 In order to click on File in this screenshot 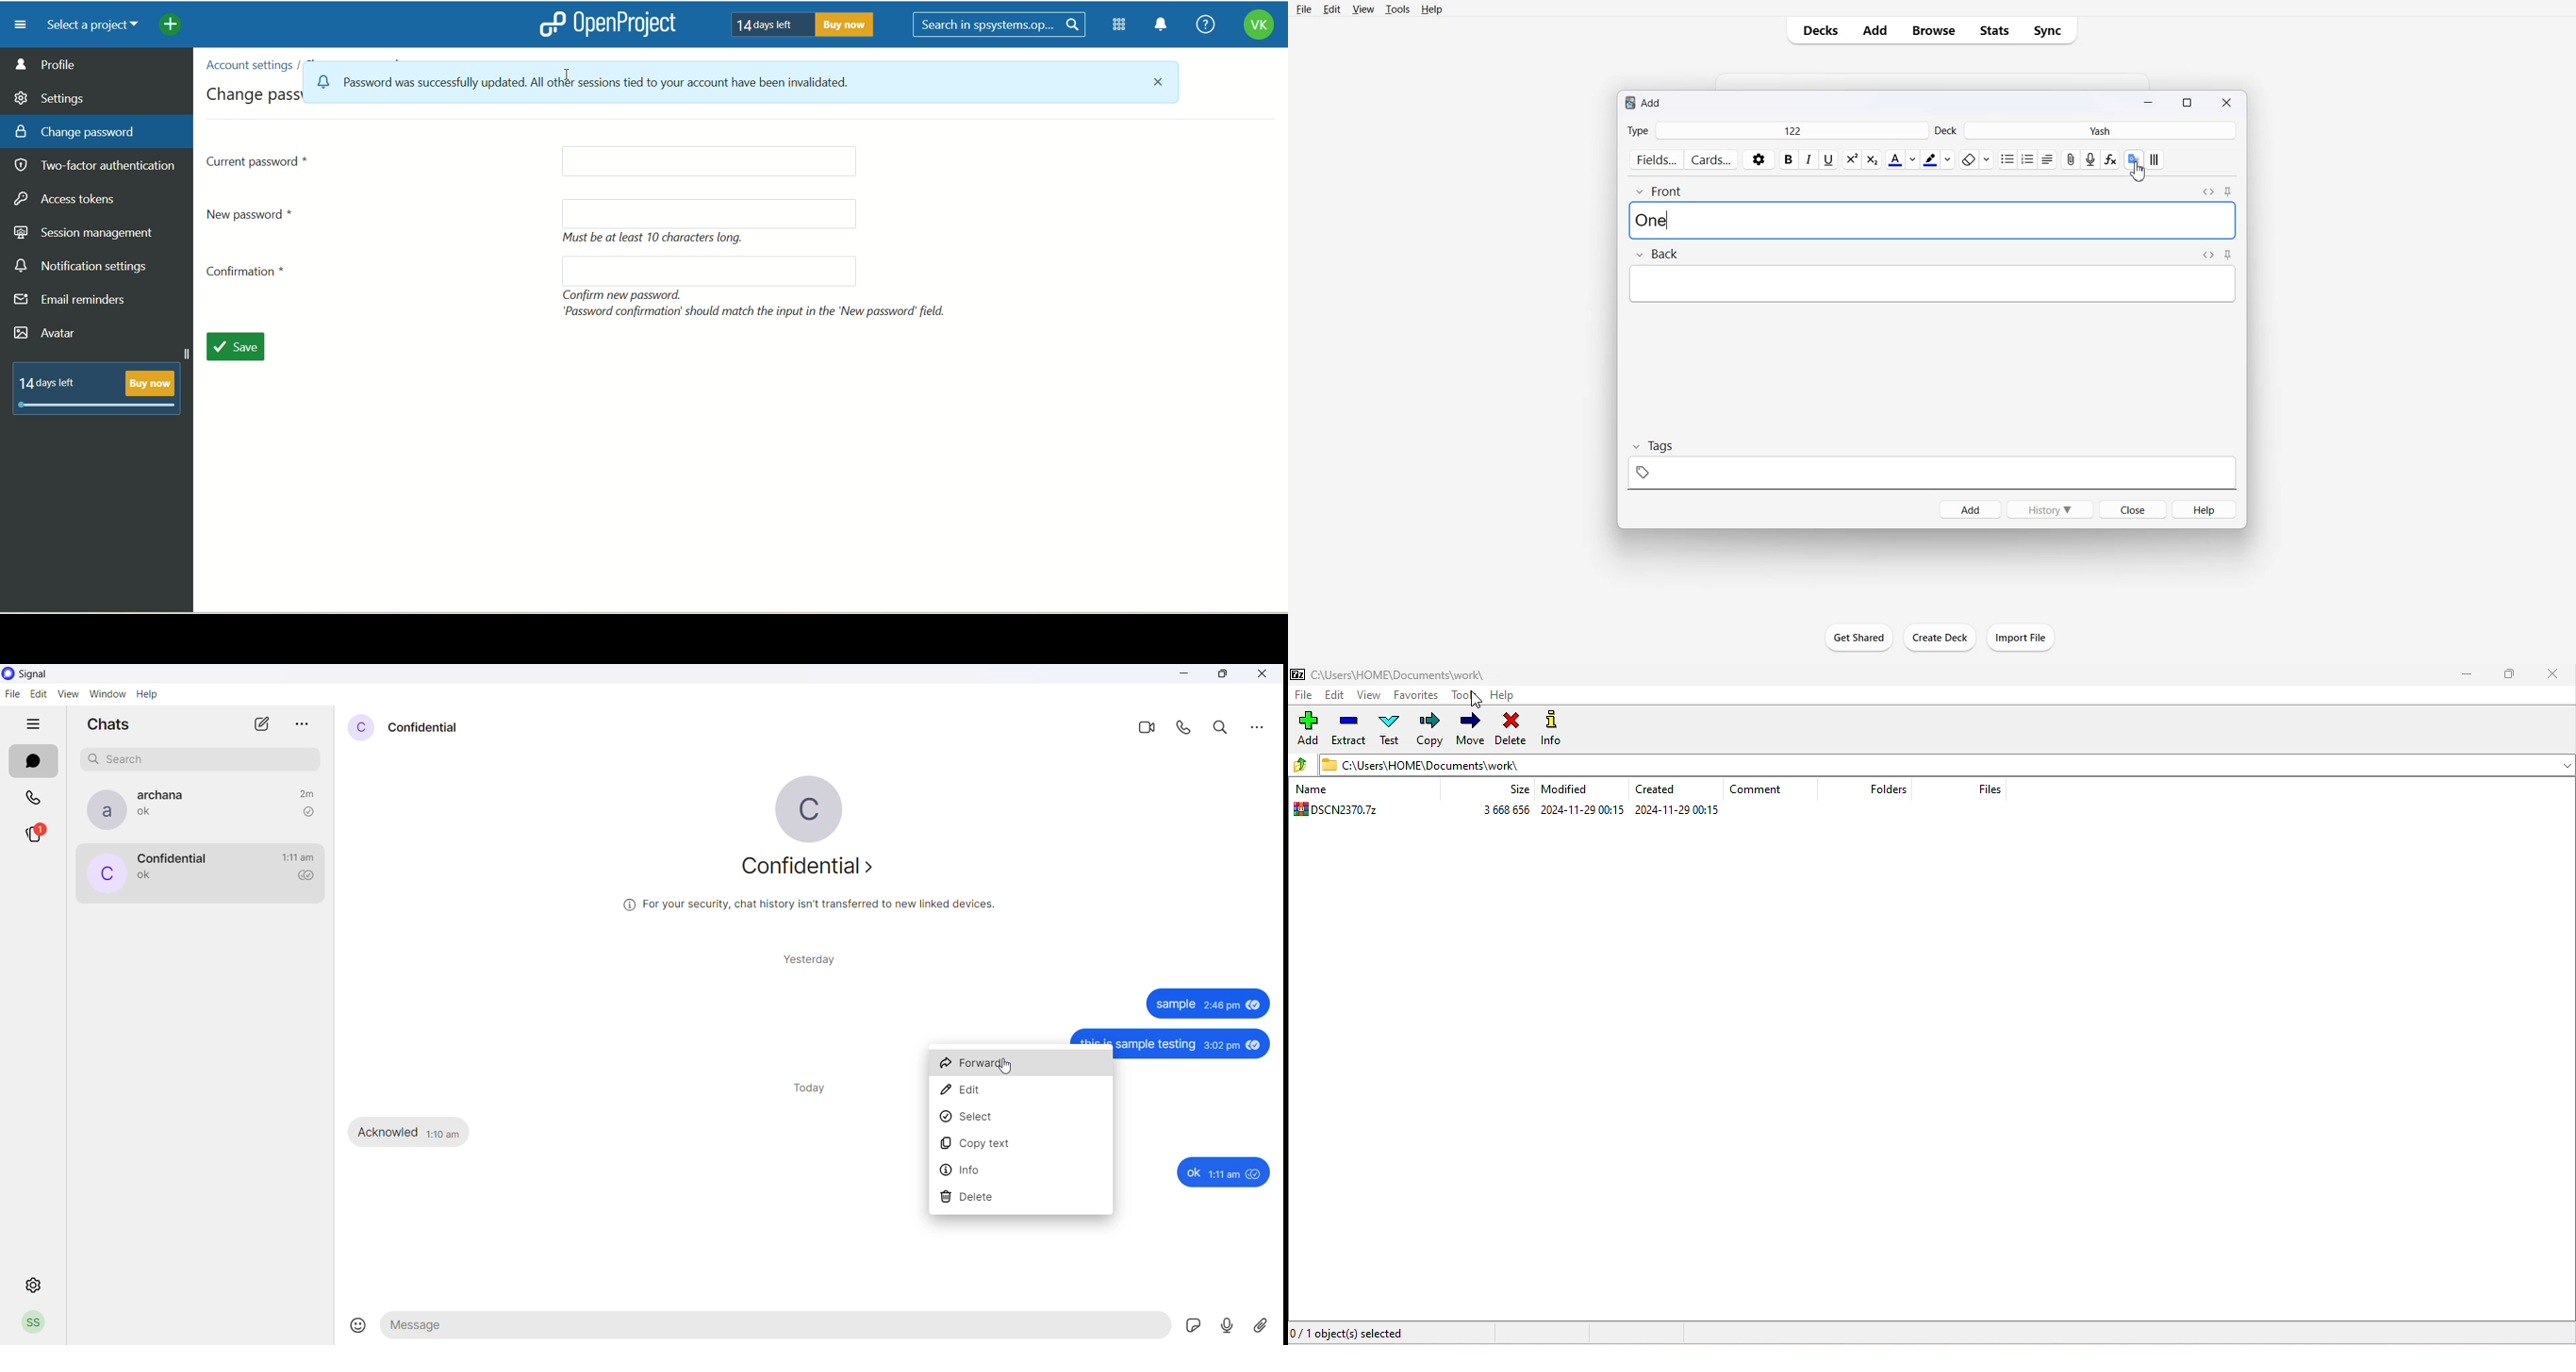, I will do `click(1305, 9)`.